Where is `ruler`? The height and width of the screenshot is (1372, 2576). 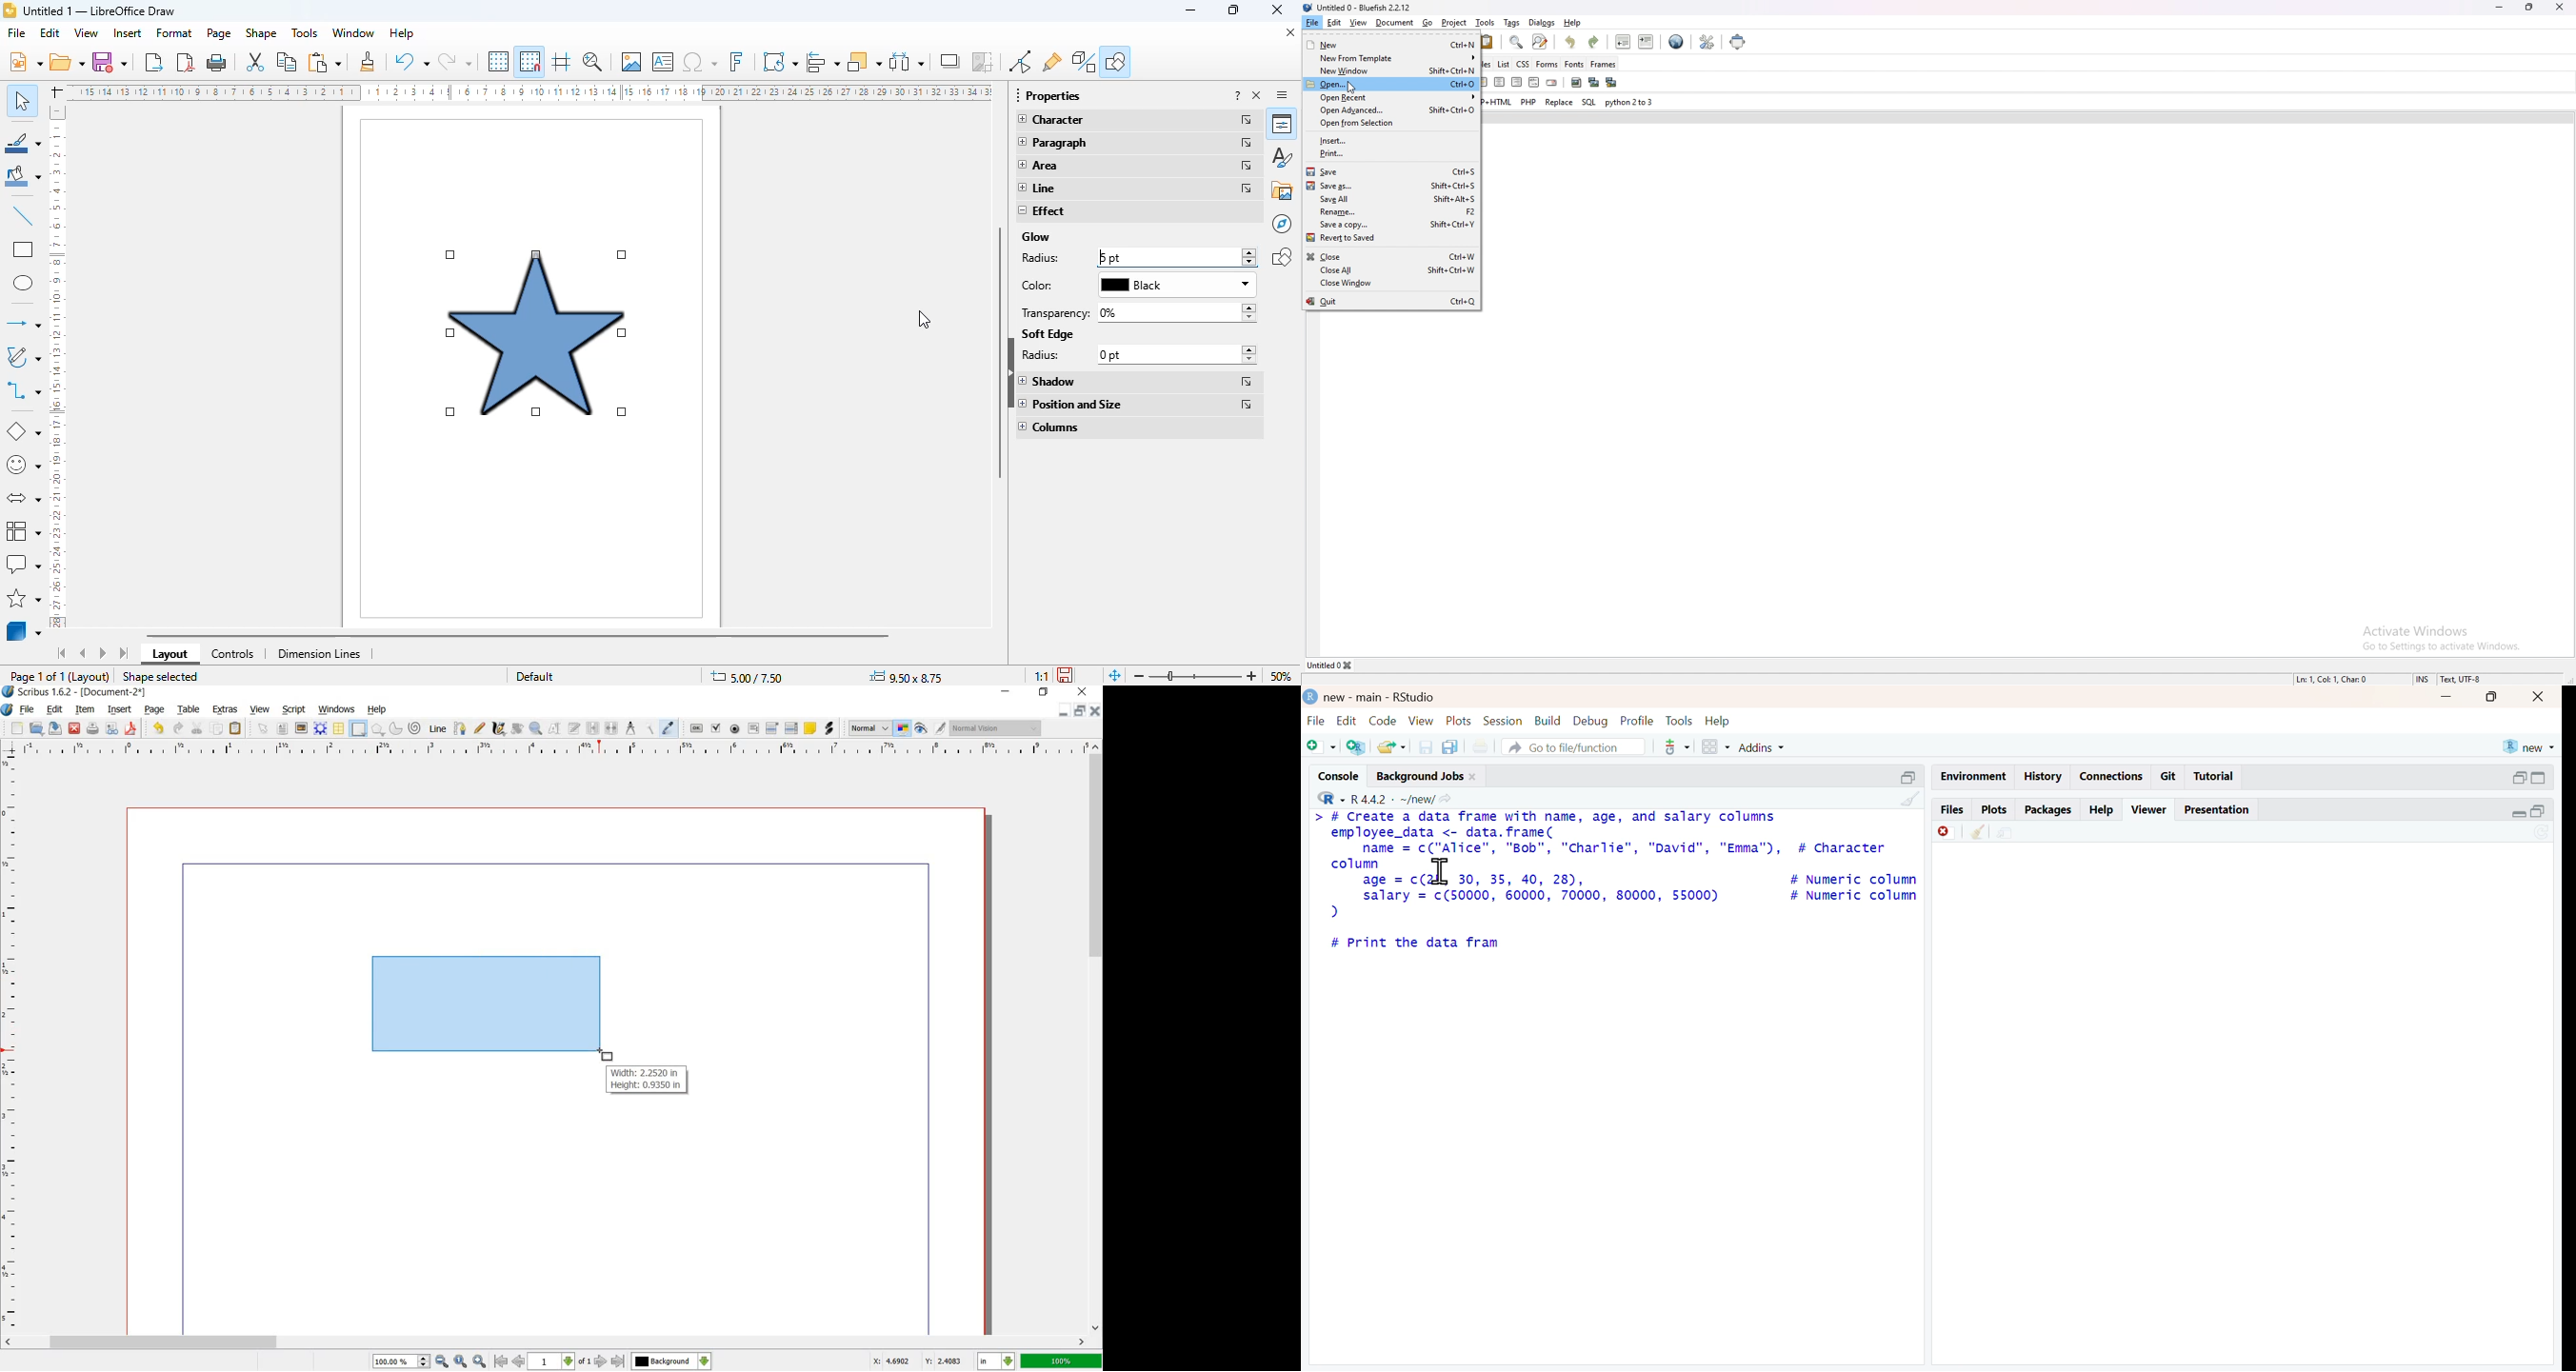 ruler is located at coordinates (58, 366).